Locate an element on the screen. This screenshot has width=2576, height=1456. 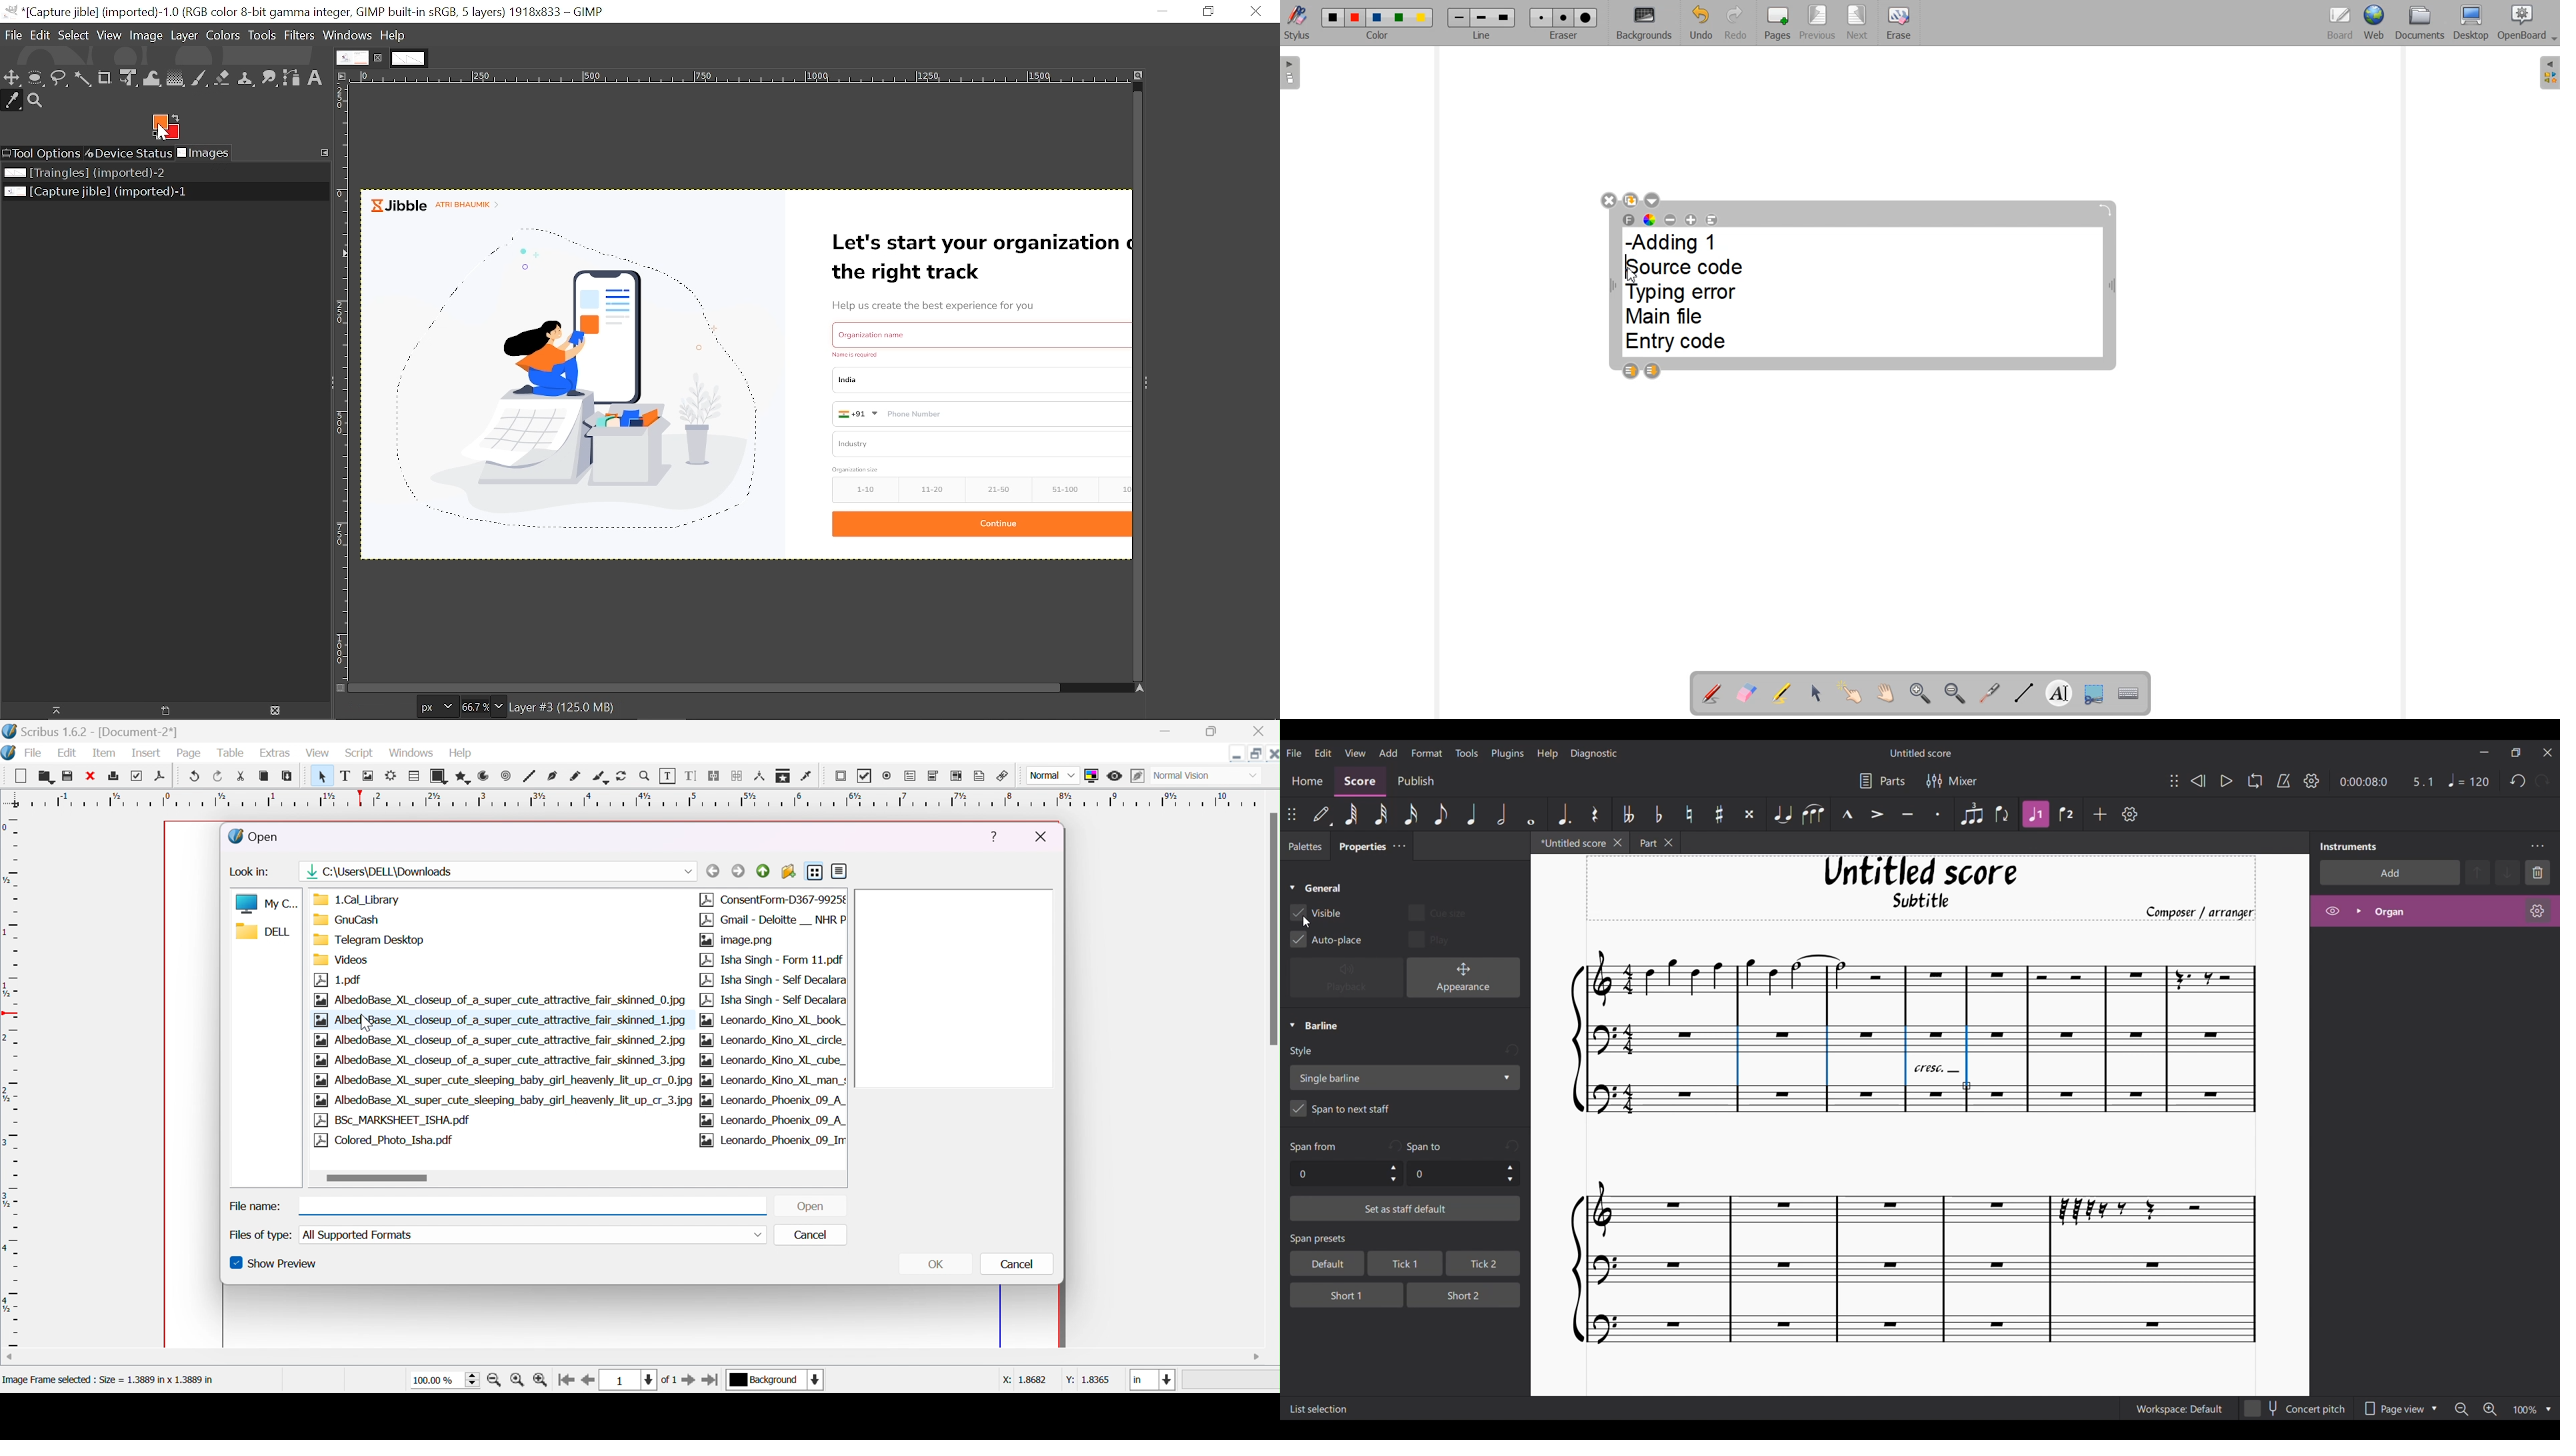
short 1 is located at coordinates (1336, 1293).